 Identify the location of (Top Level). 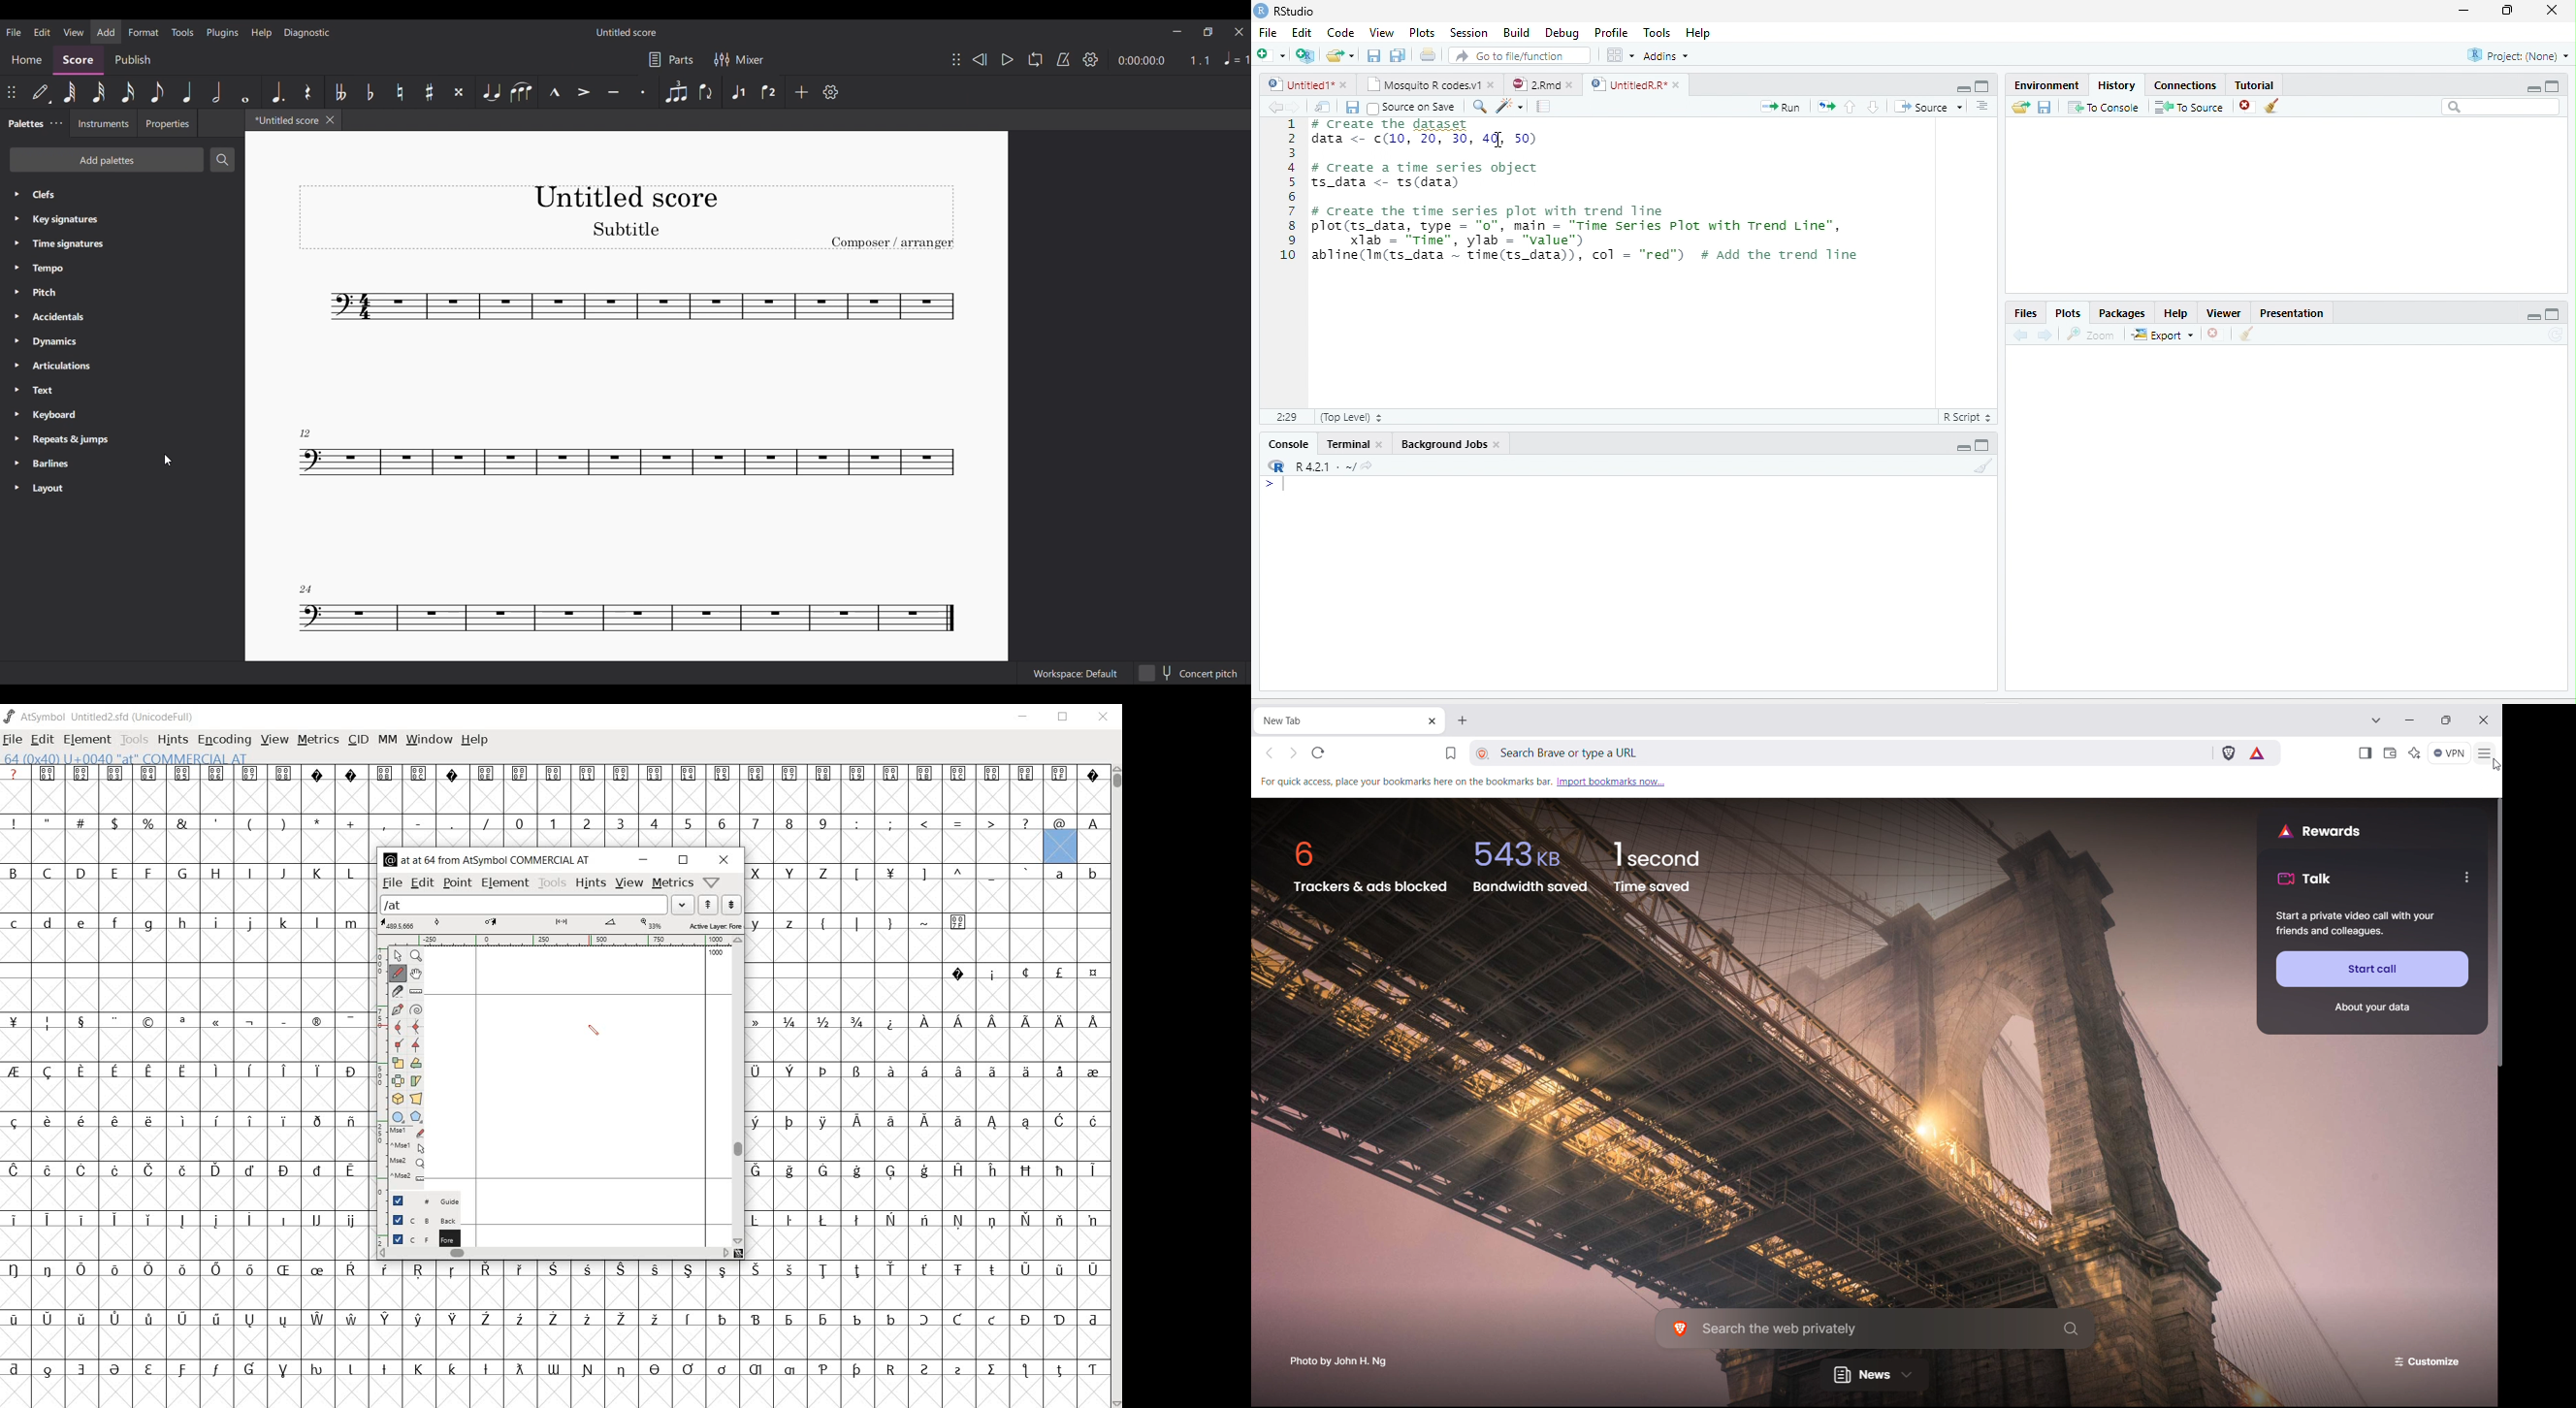
(1350, 417).